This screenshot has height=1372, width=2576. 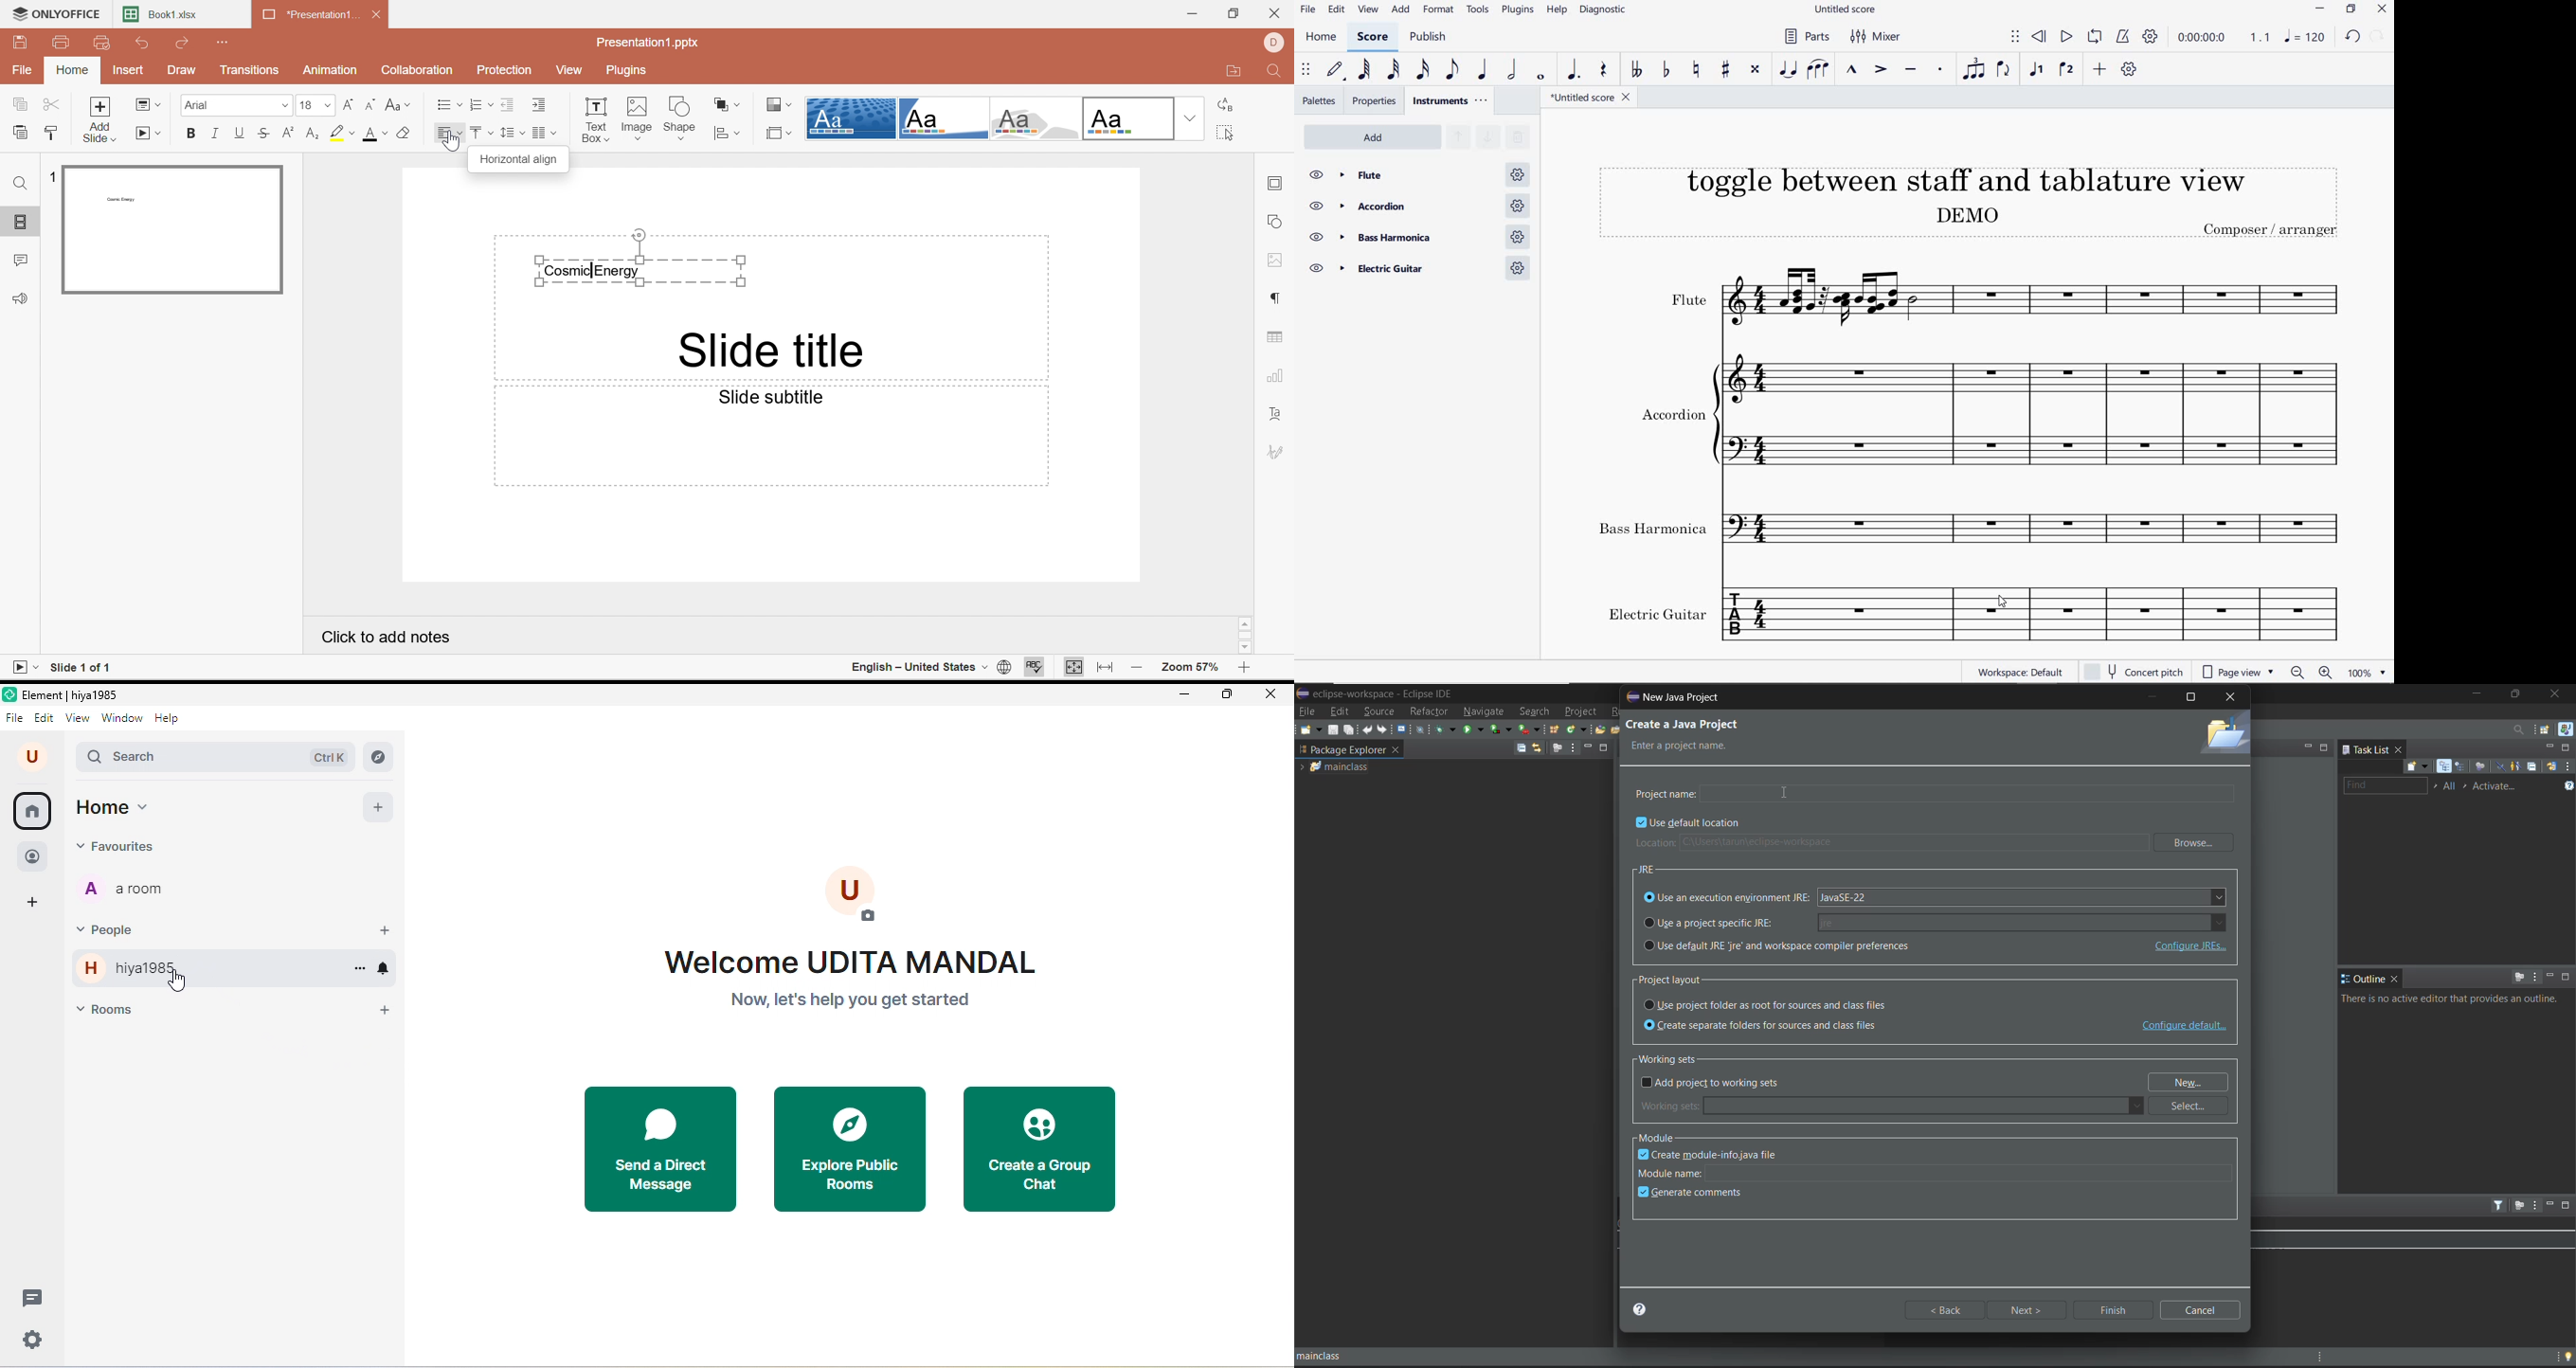 What do you see at coordinates (86, 667) in the screenshot?
I see `Slide 1 of 1` at bounding box center [86, 667].